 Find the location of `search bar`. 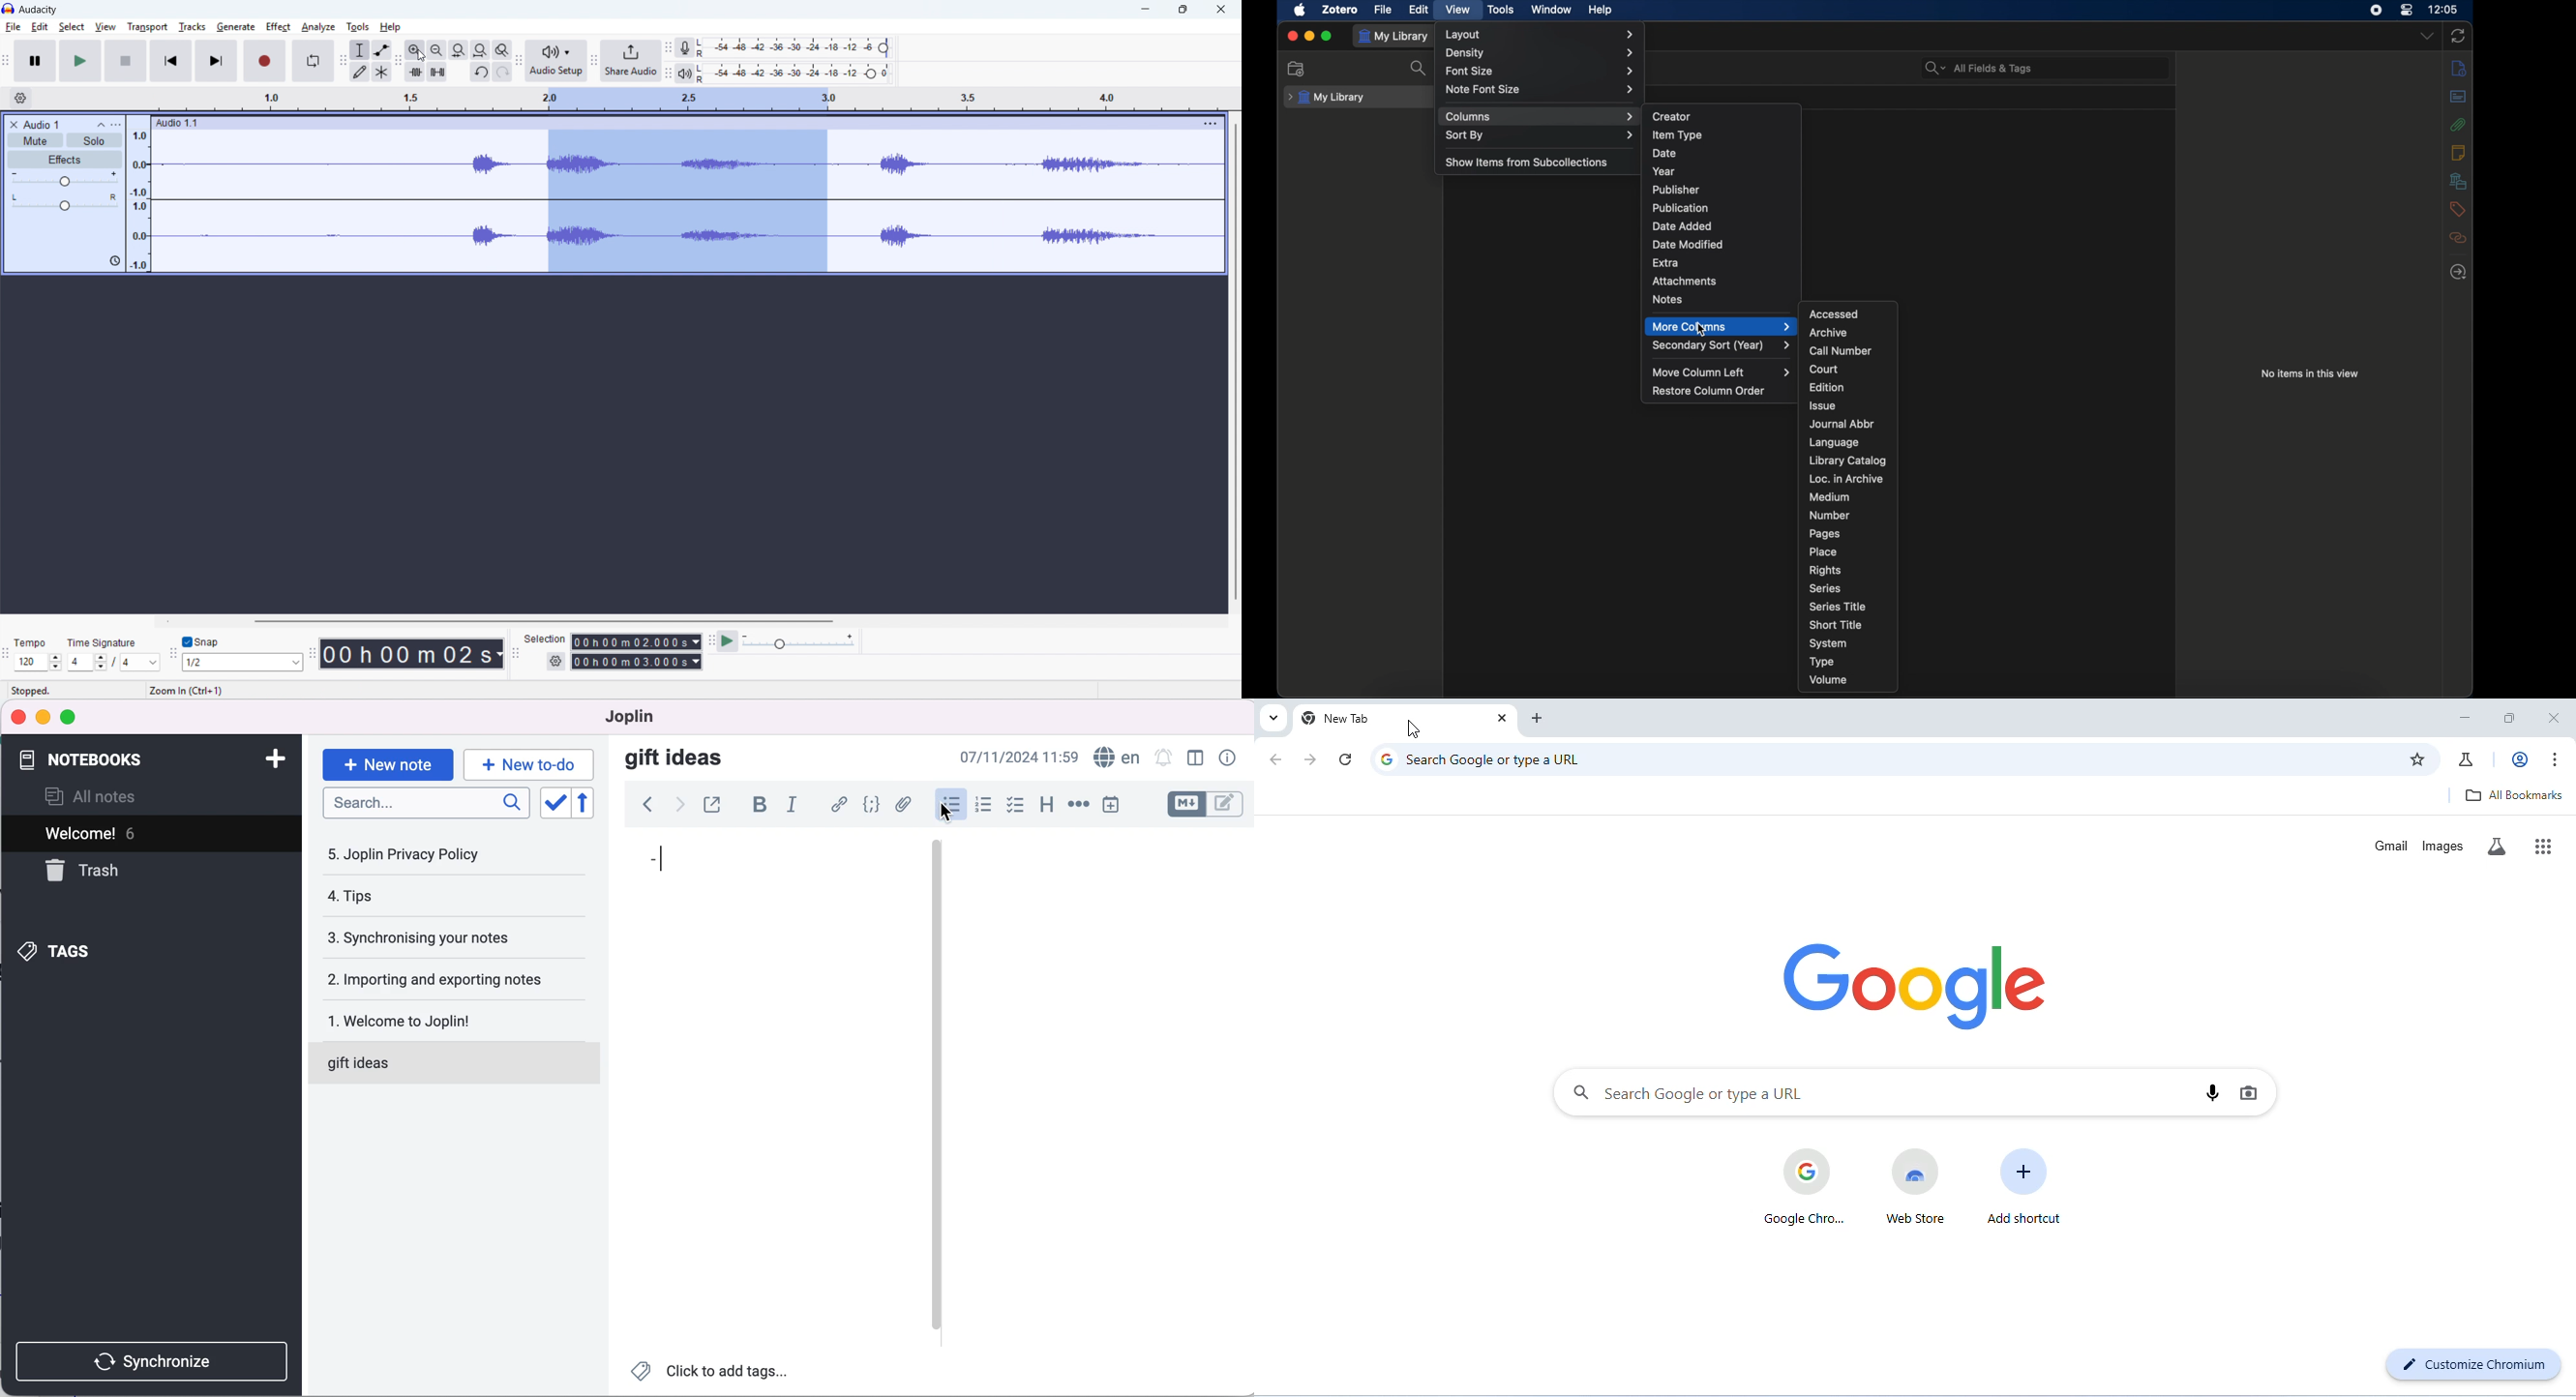

search bar is located at coordinates (424, 804).